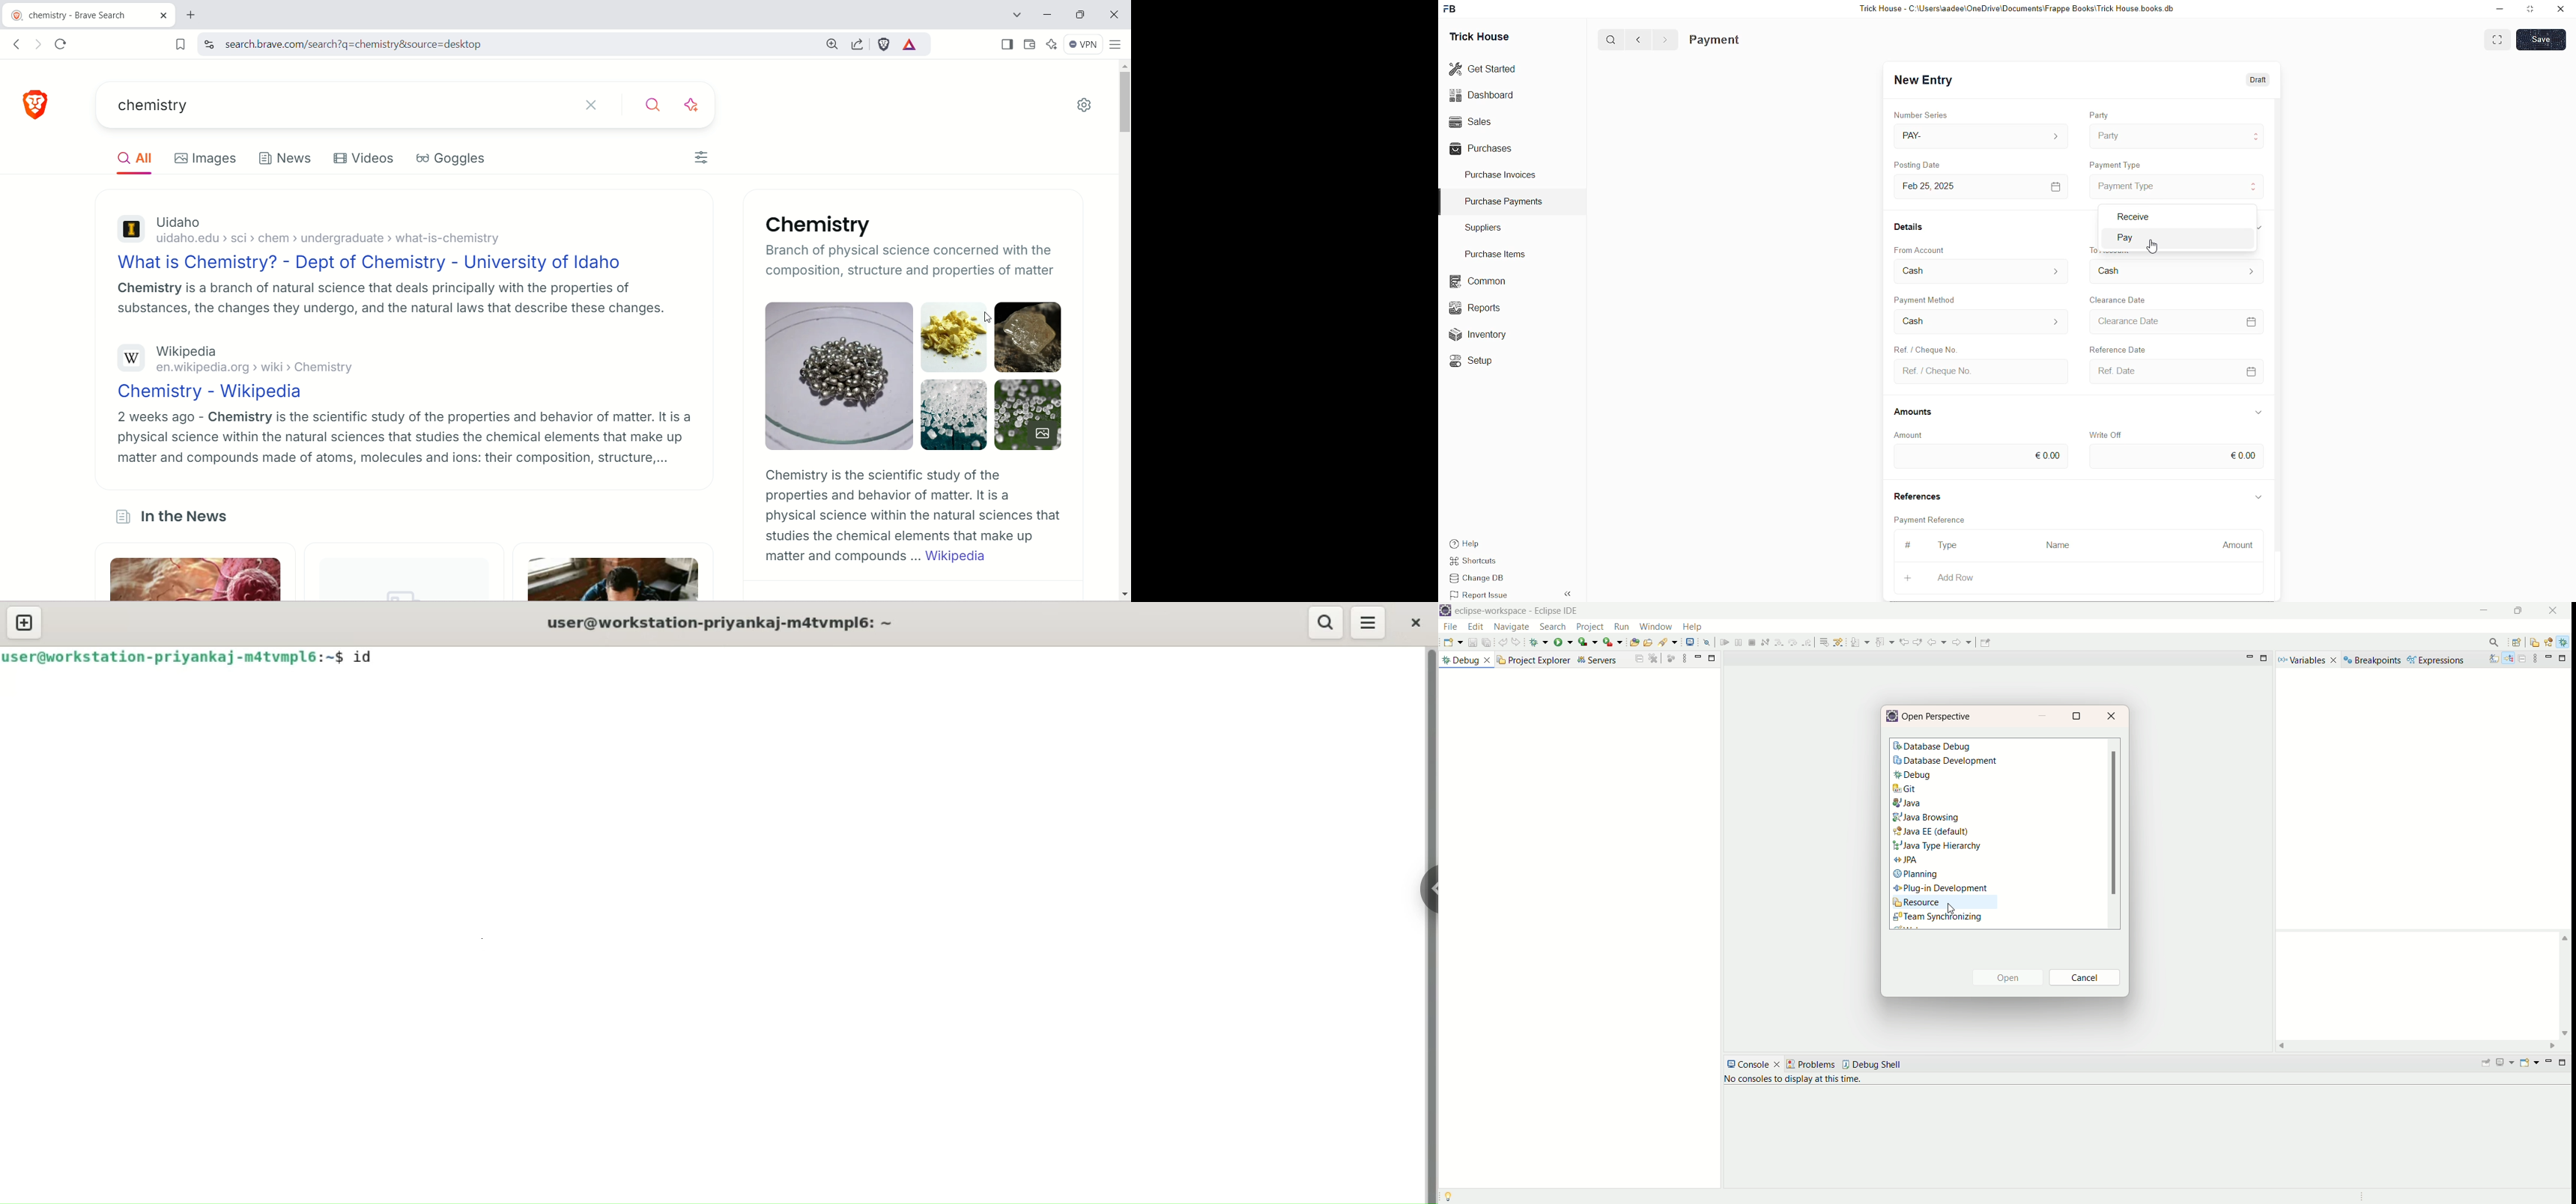 The width and height of the screenshot is (2576, 1204). Describe the element at coordinates (857, 44) in the screenshot. I see `share this page` at that location.